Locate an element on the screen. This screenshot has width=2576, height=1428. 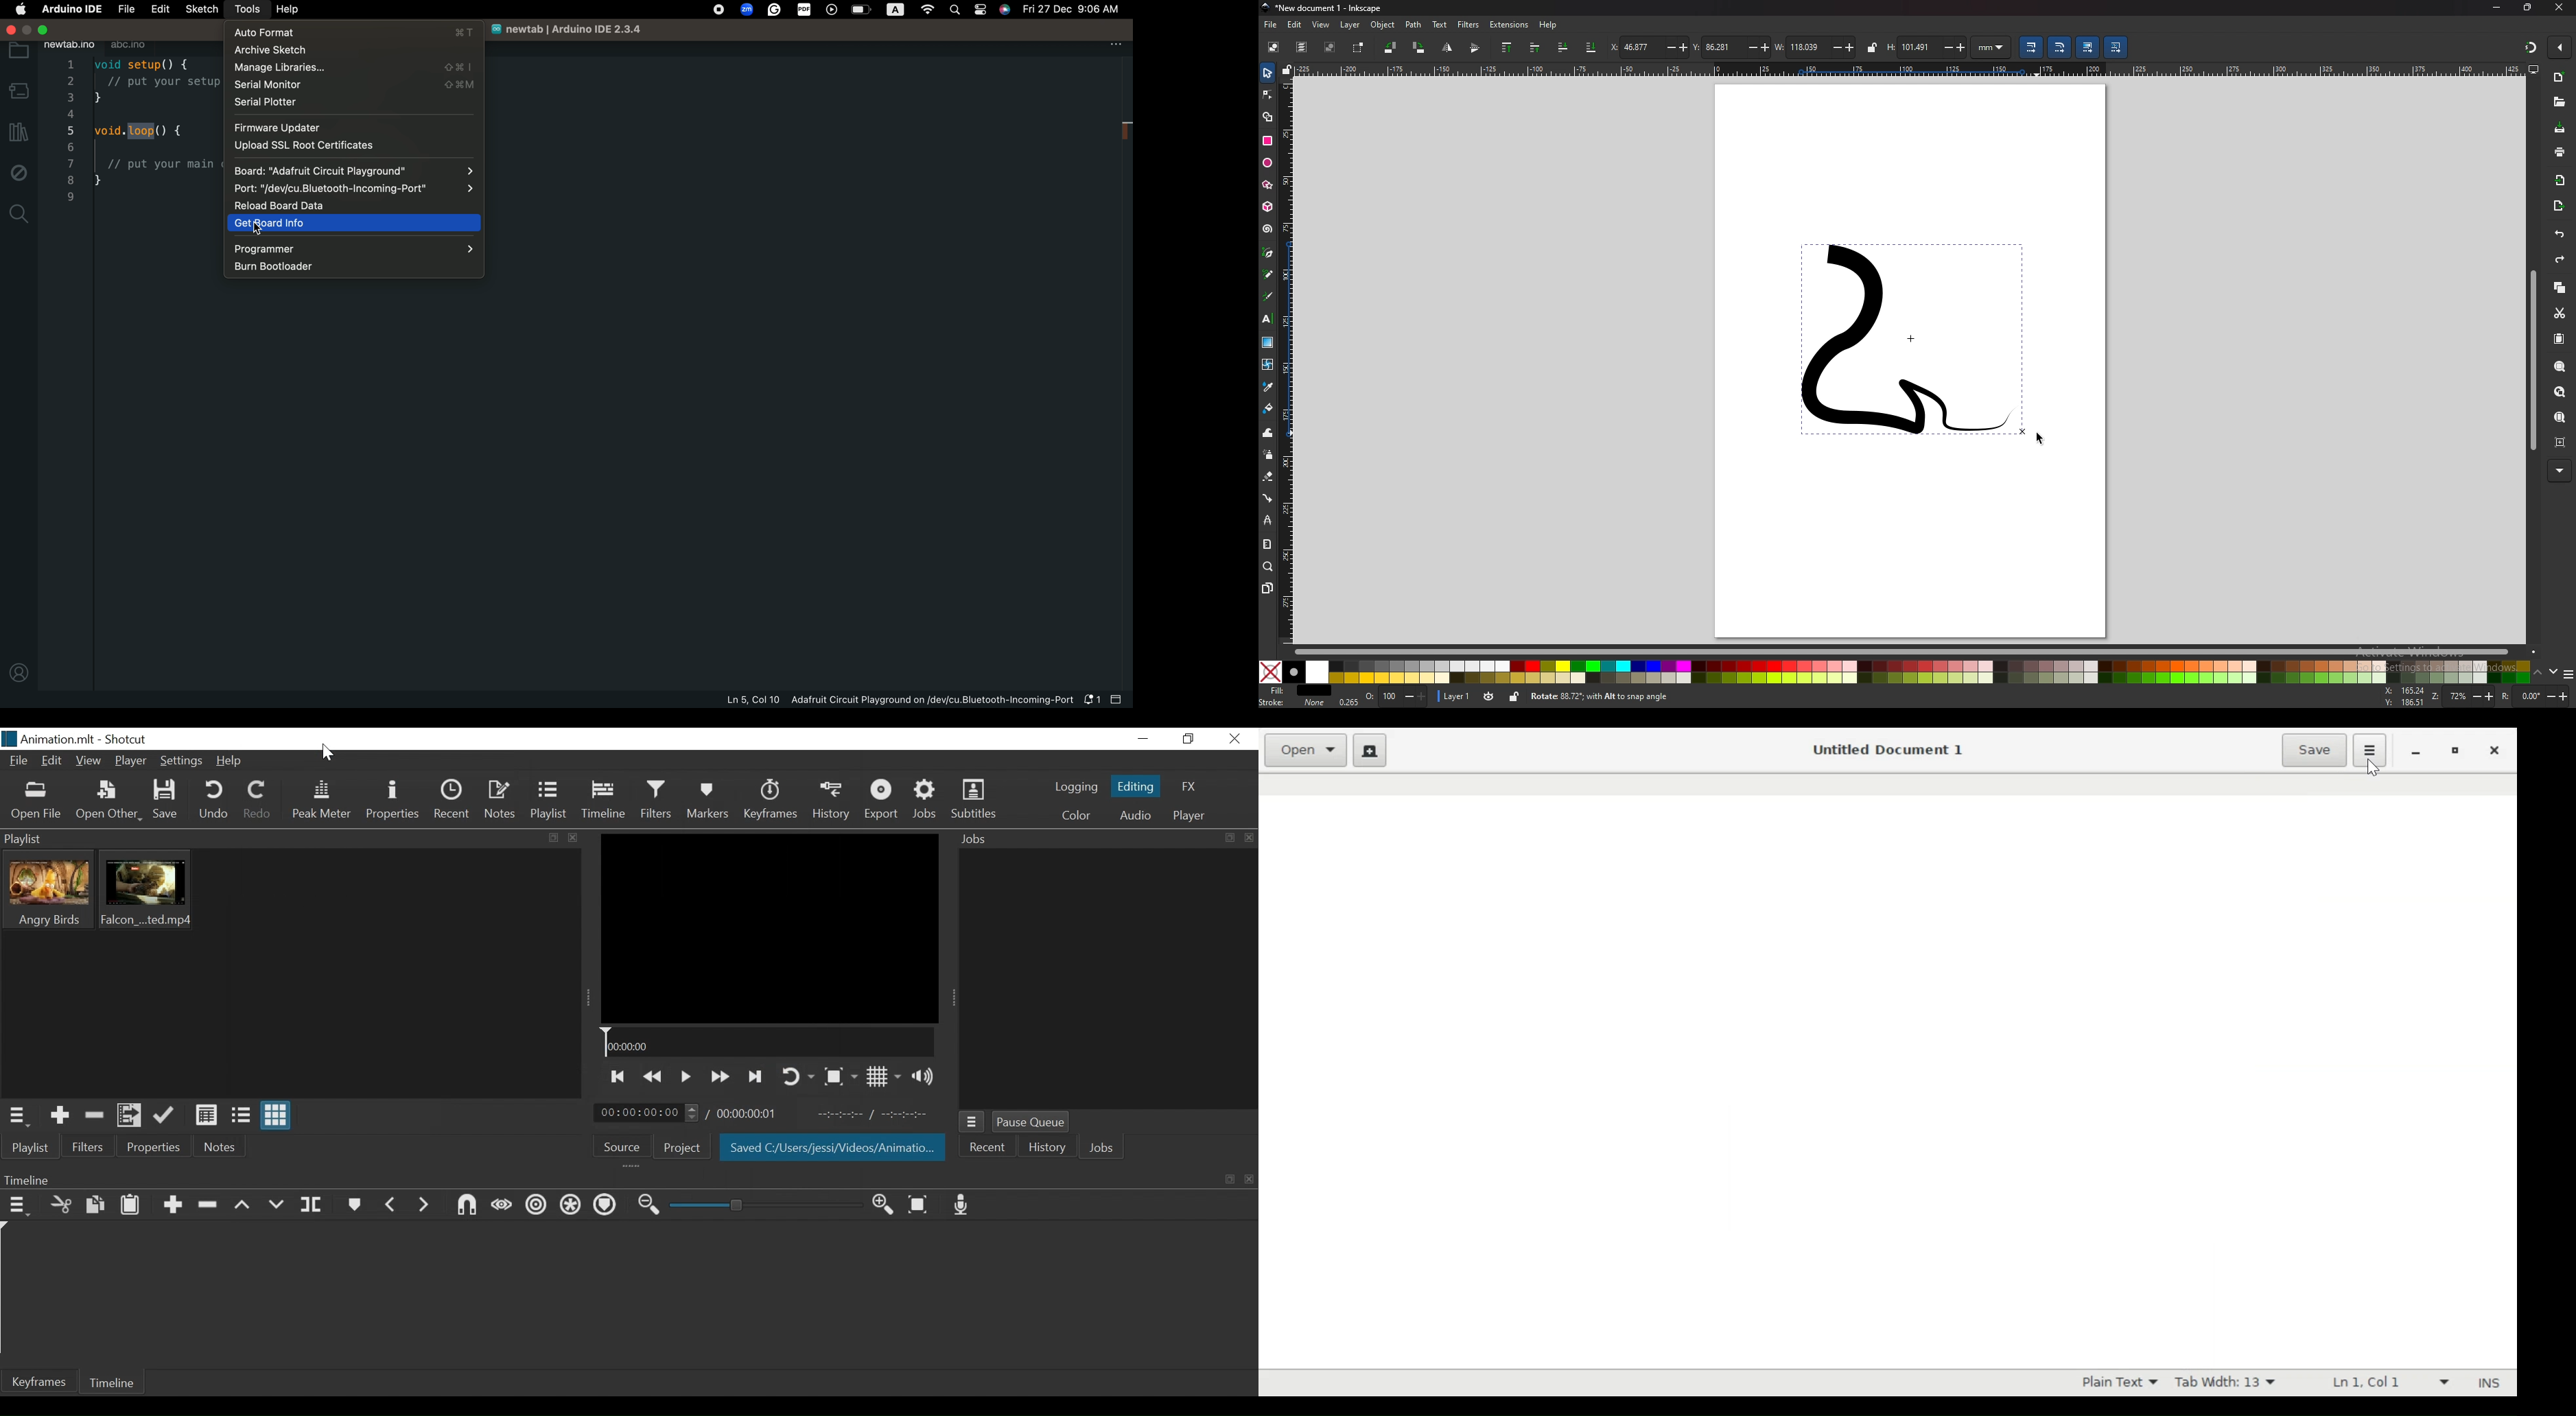
import is located at coordinates (2560, 181).